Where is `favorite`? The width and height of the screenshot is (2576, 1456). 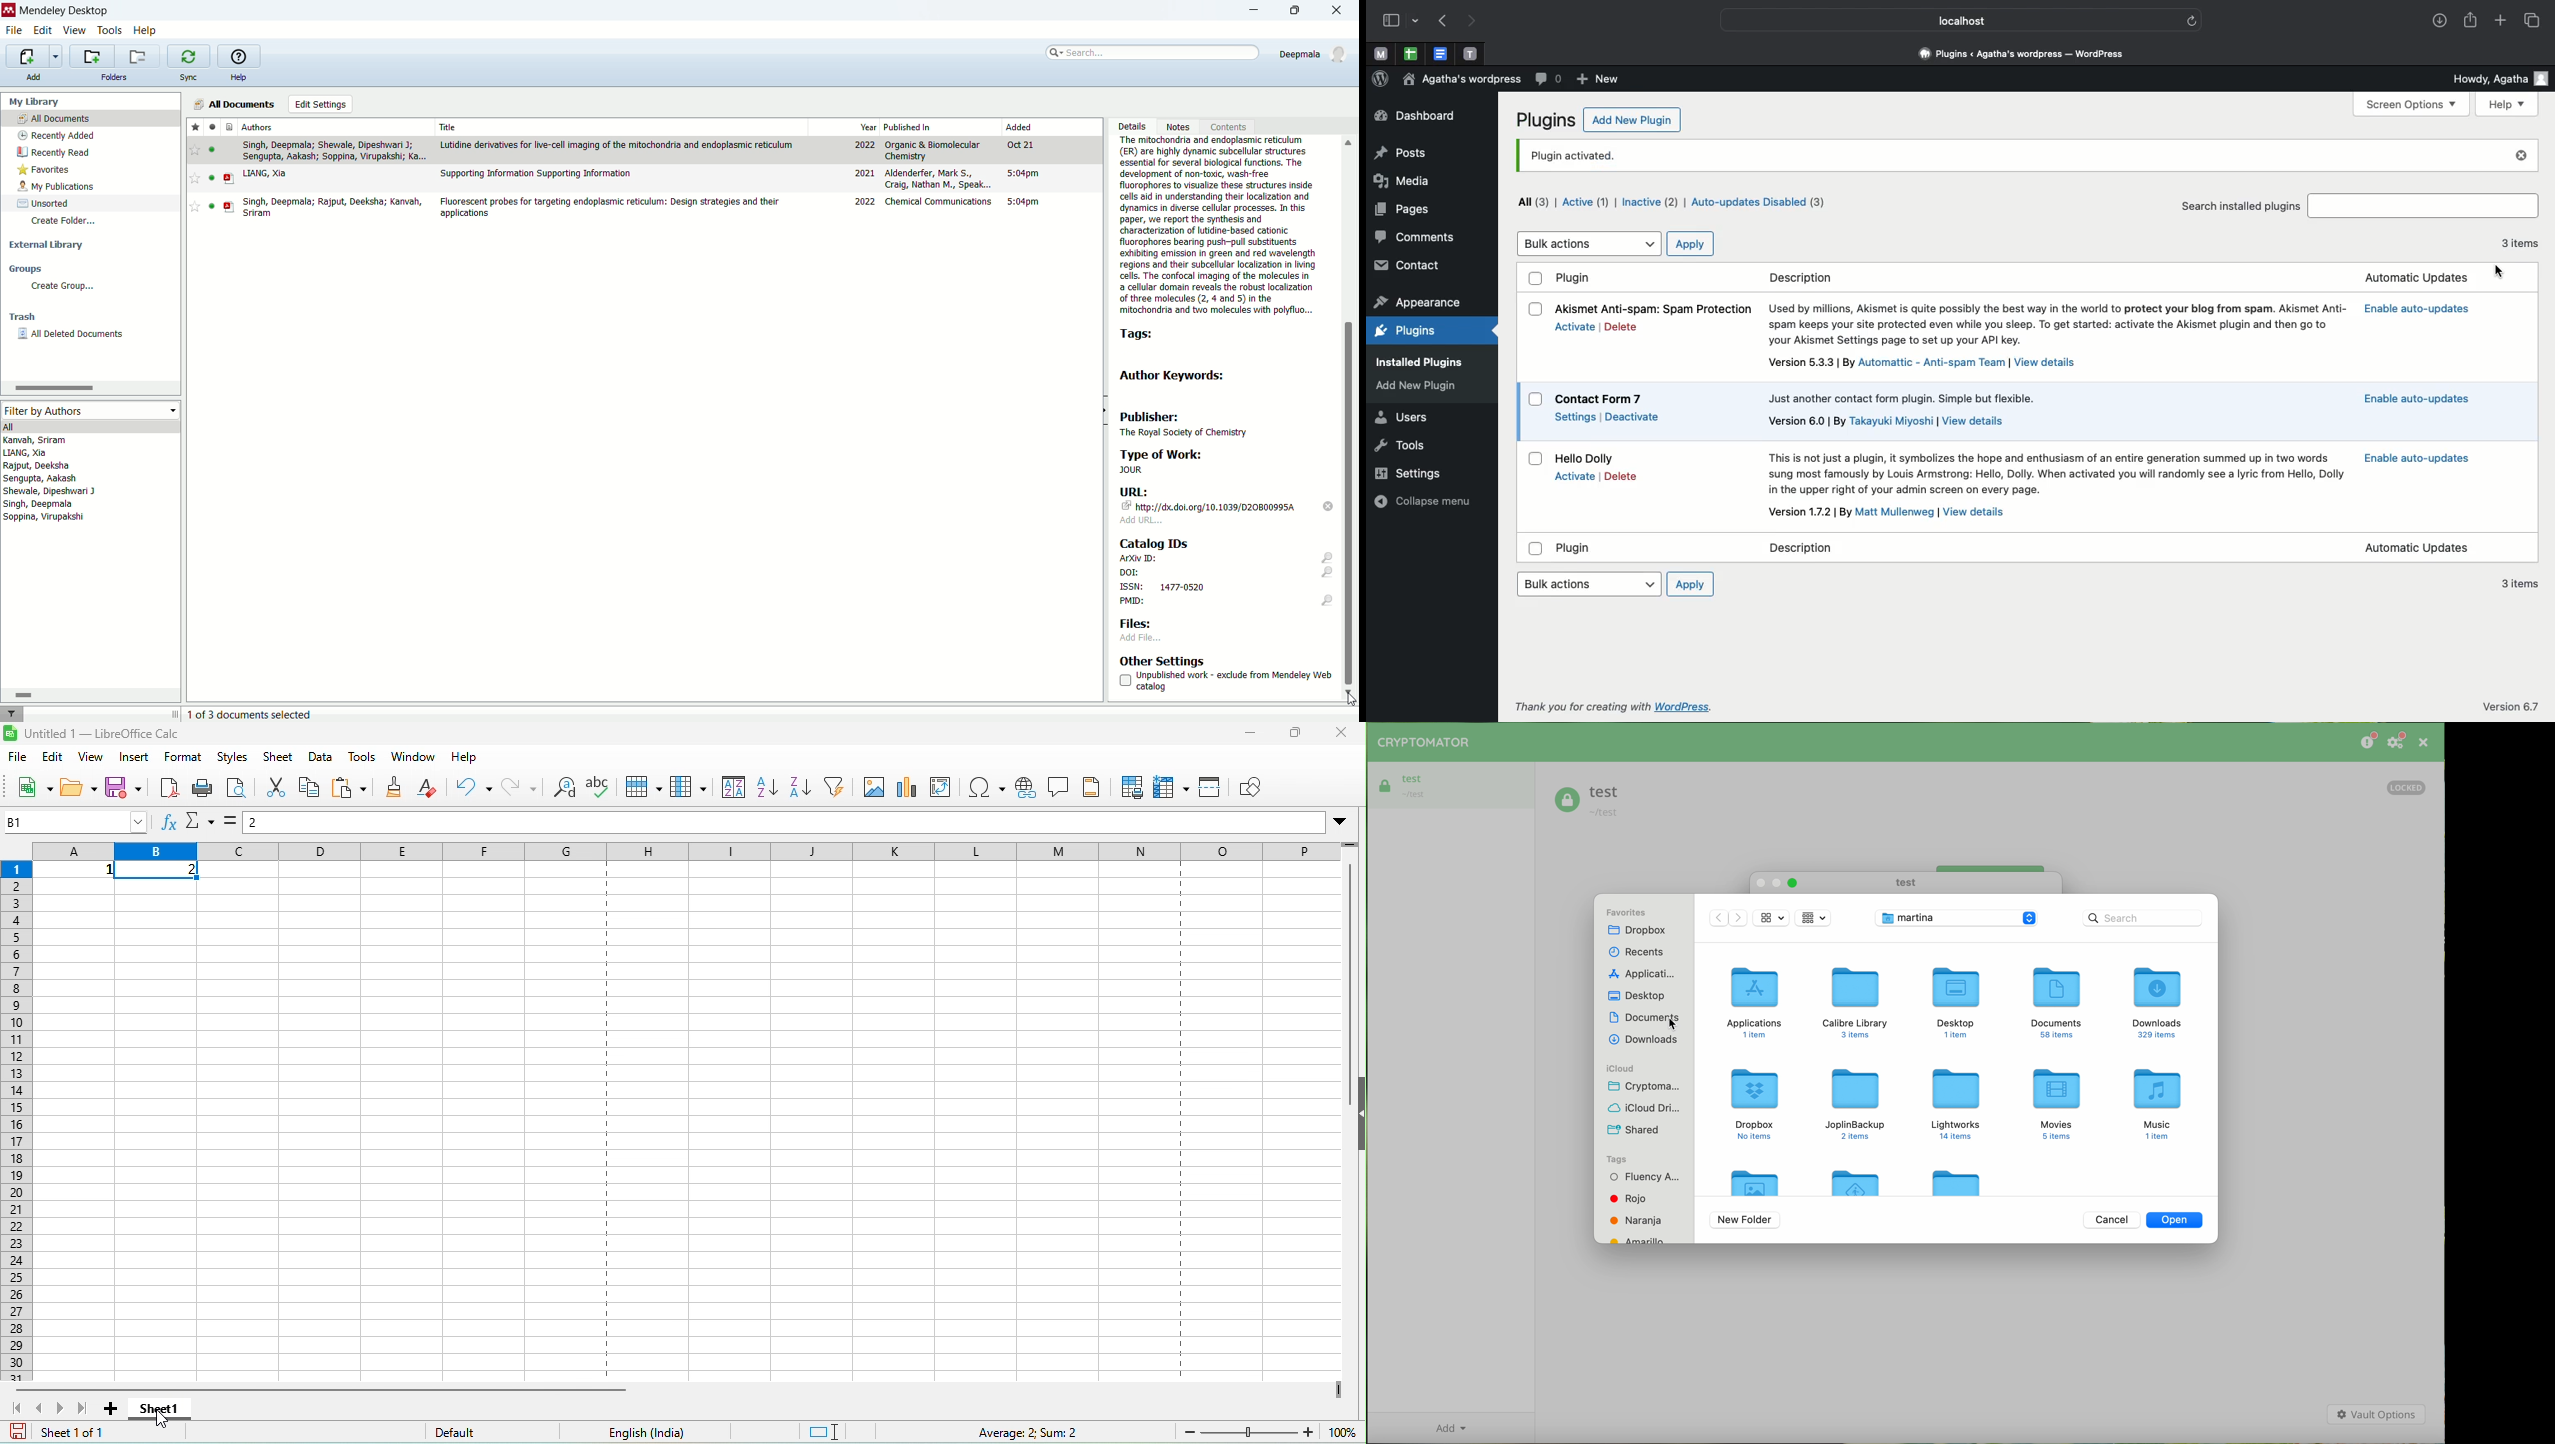
favorite is located at coordinates (195, 178).